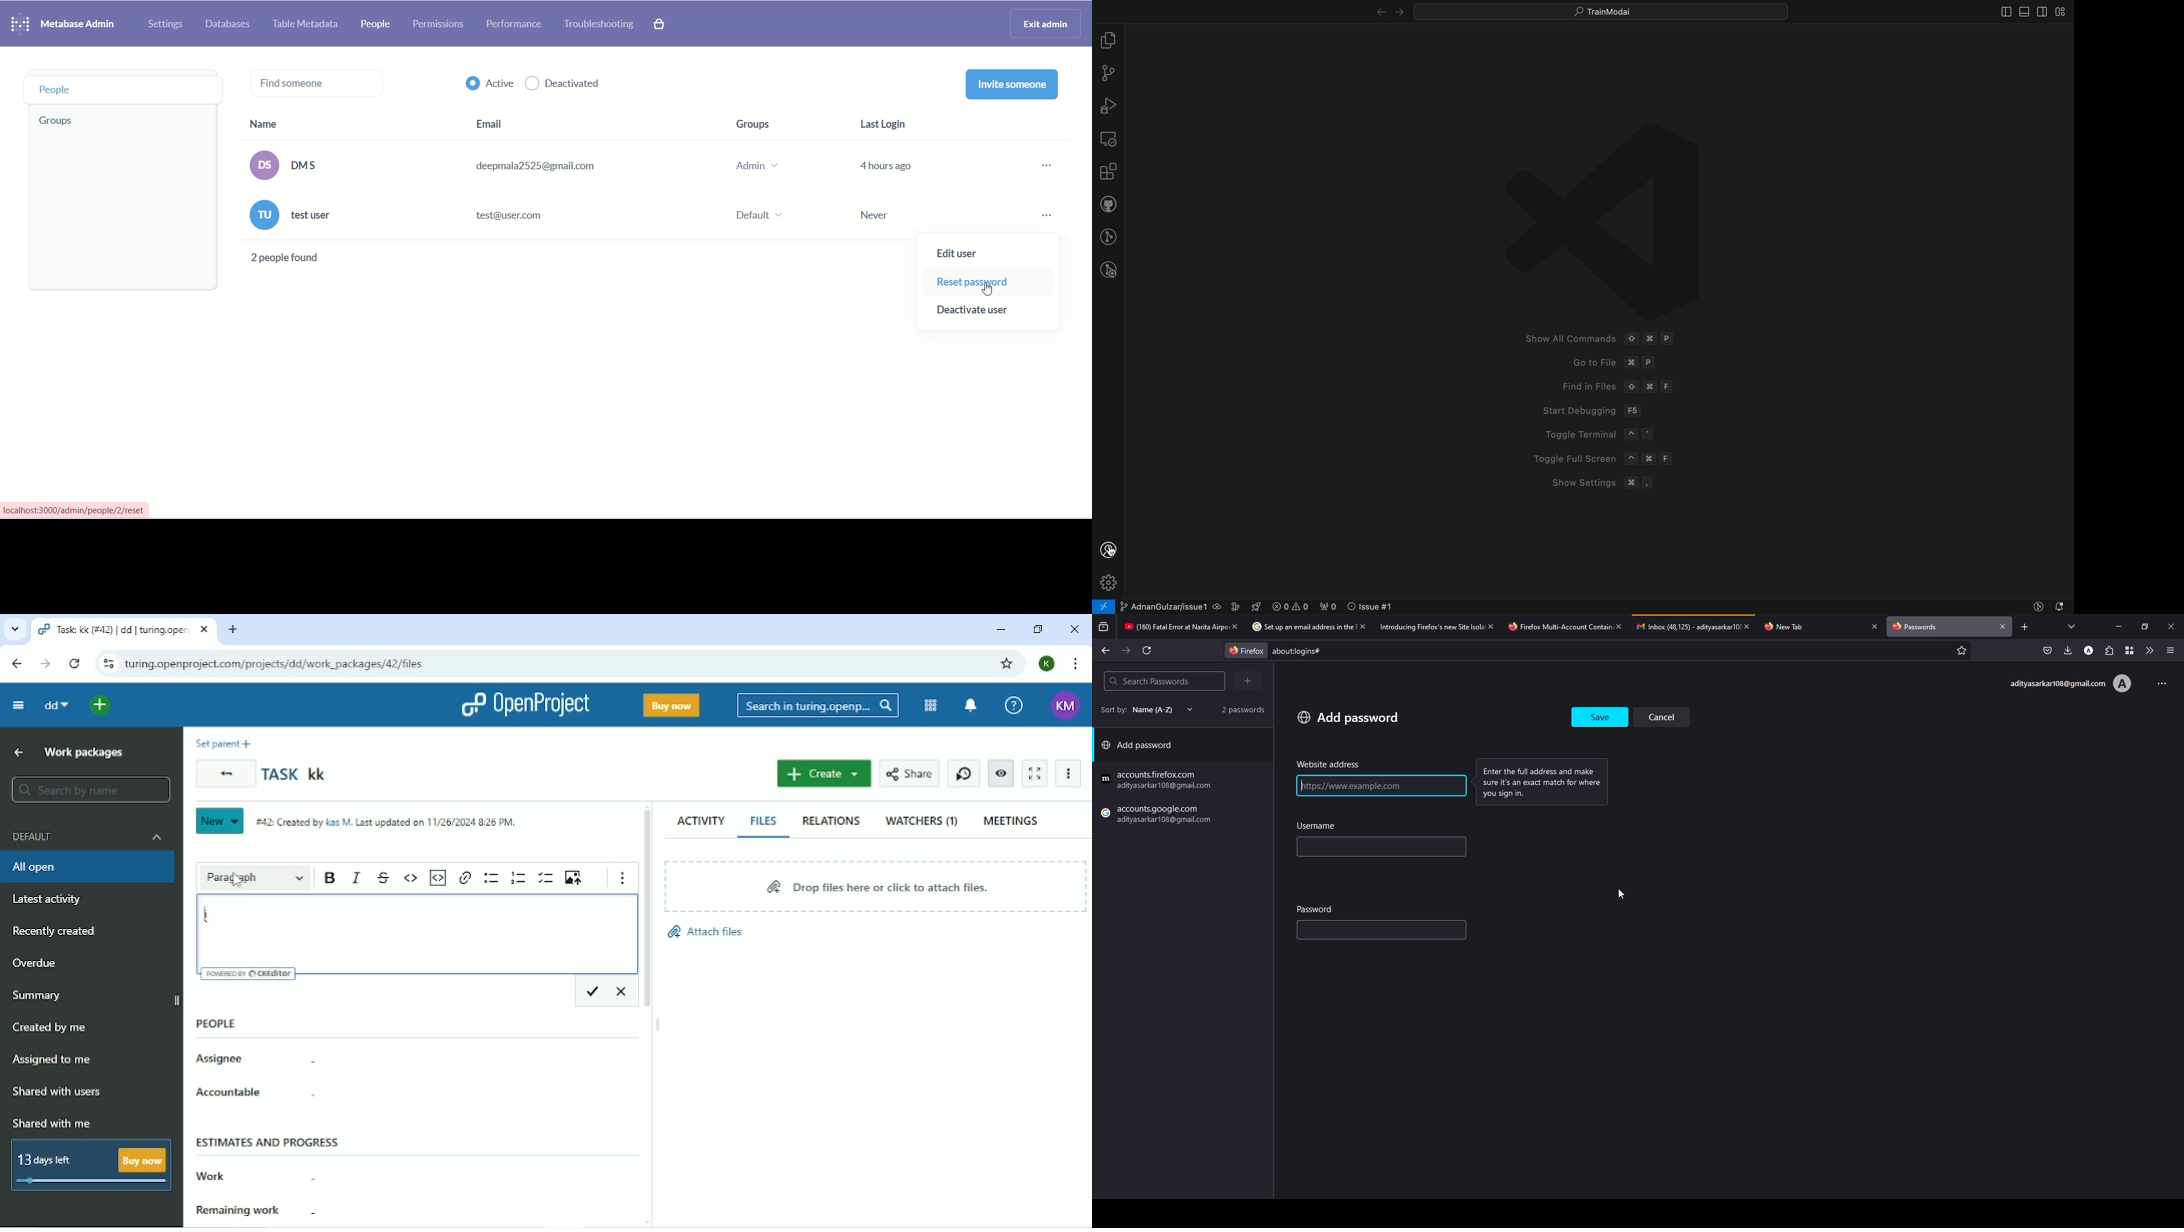  What do you see at coordinates (223, 1019) in the screenshot?
I see `People` at bounding box center [223, 1019].